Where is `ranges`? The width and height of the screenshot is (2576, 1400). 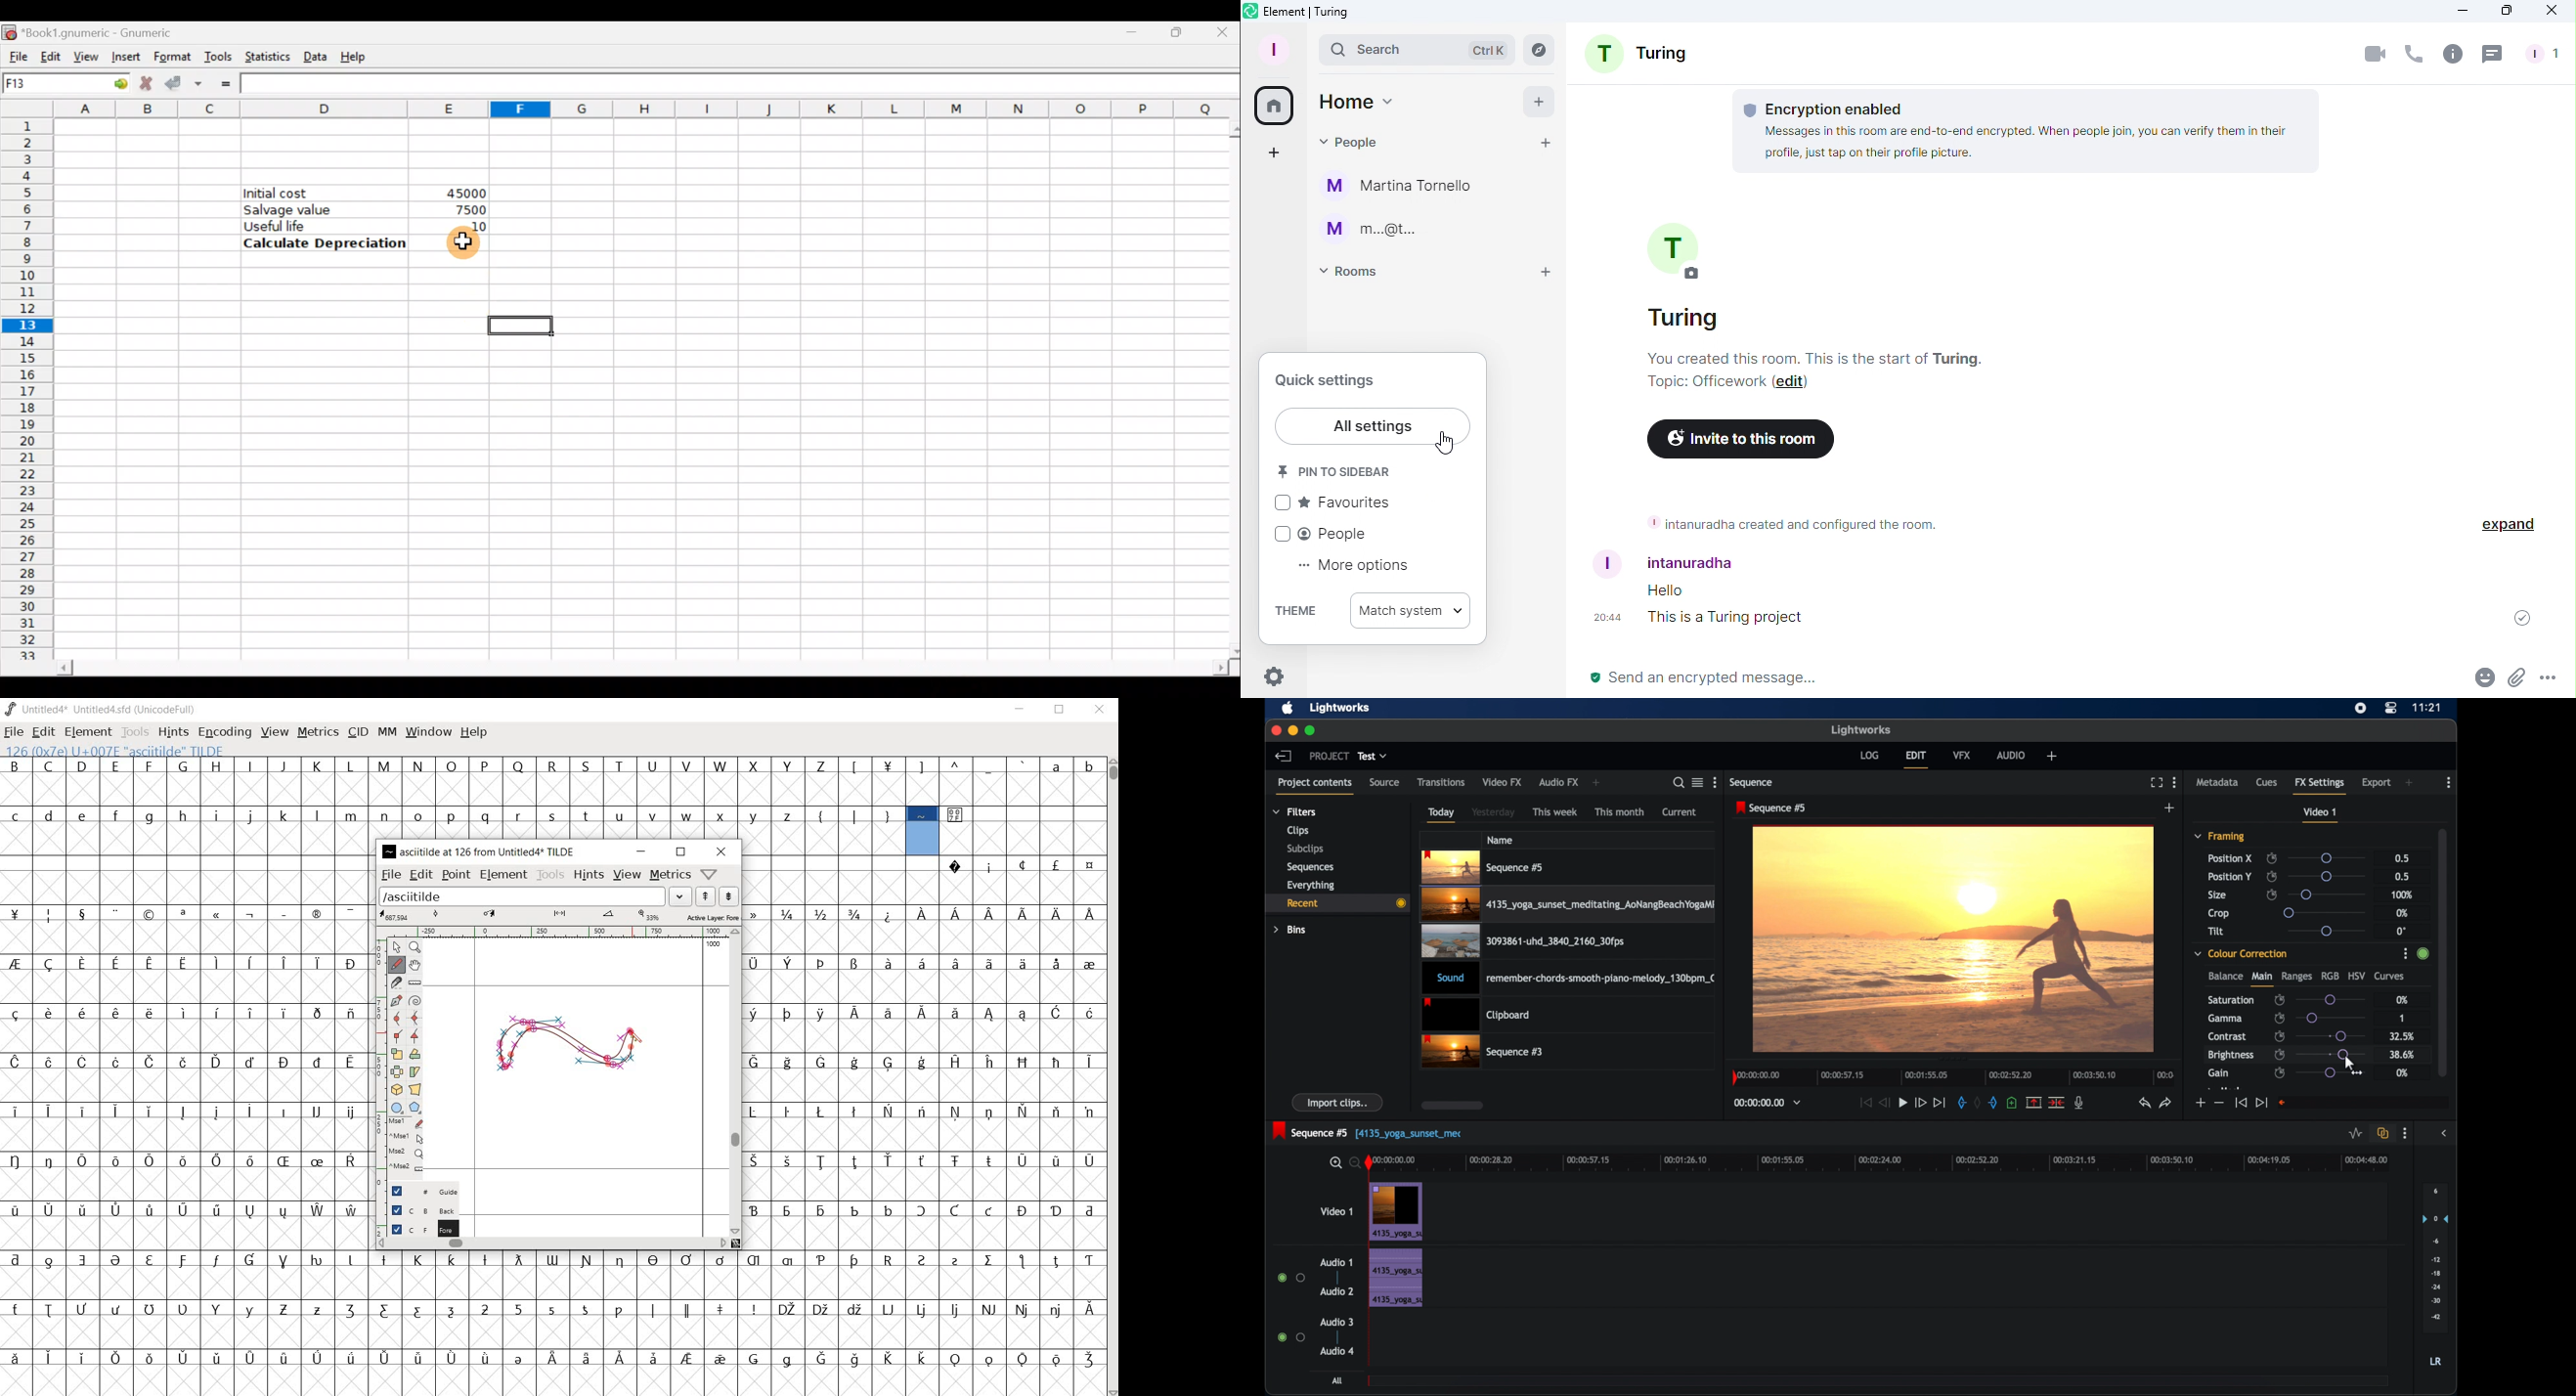
ranges is located at coordinates (2297, 977).